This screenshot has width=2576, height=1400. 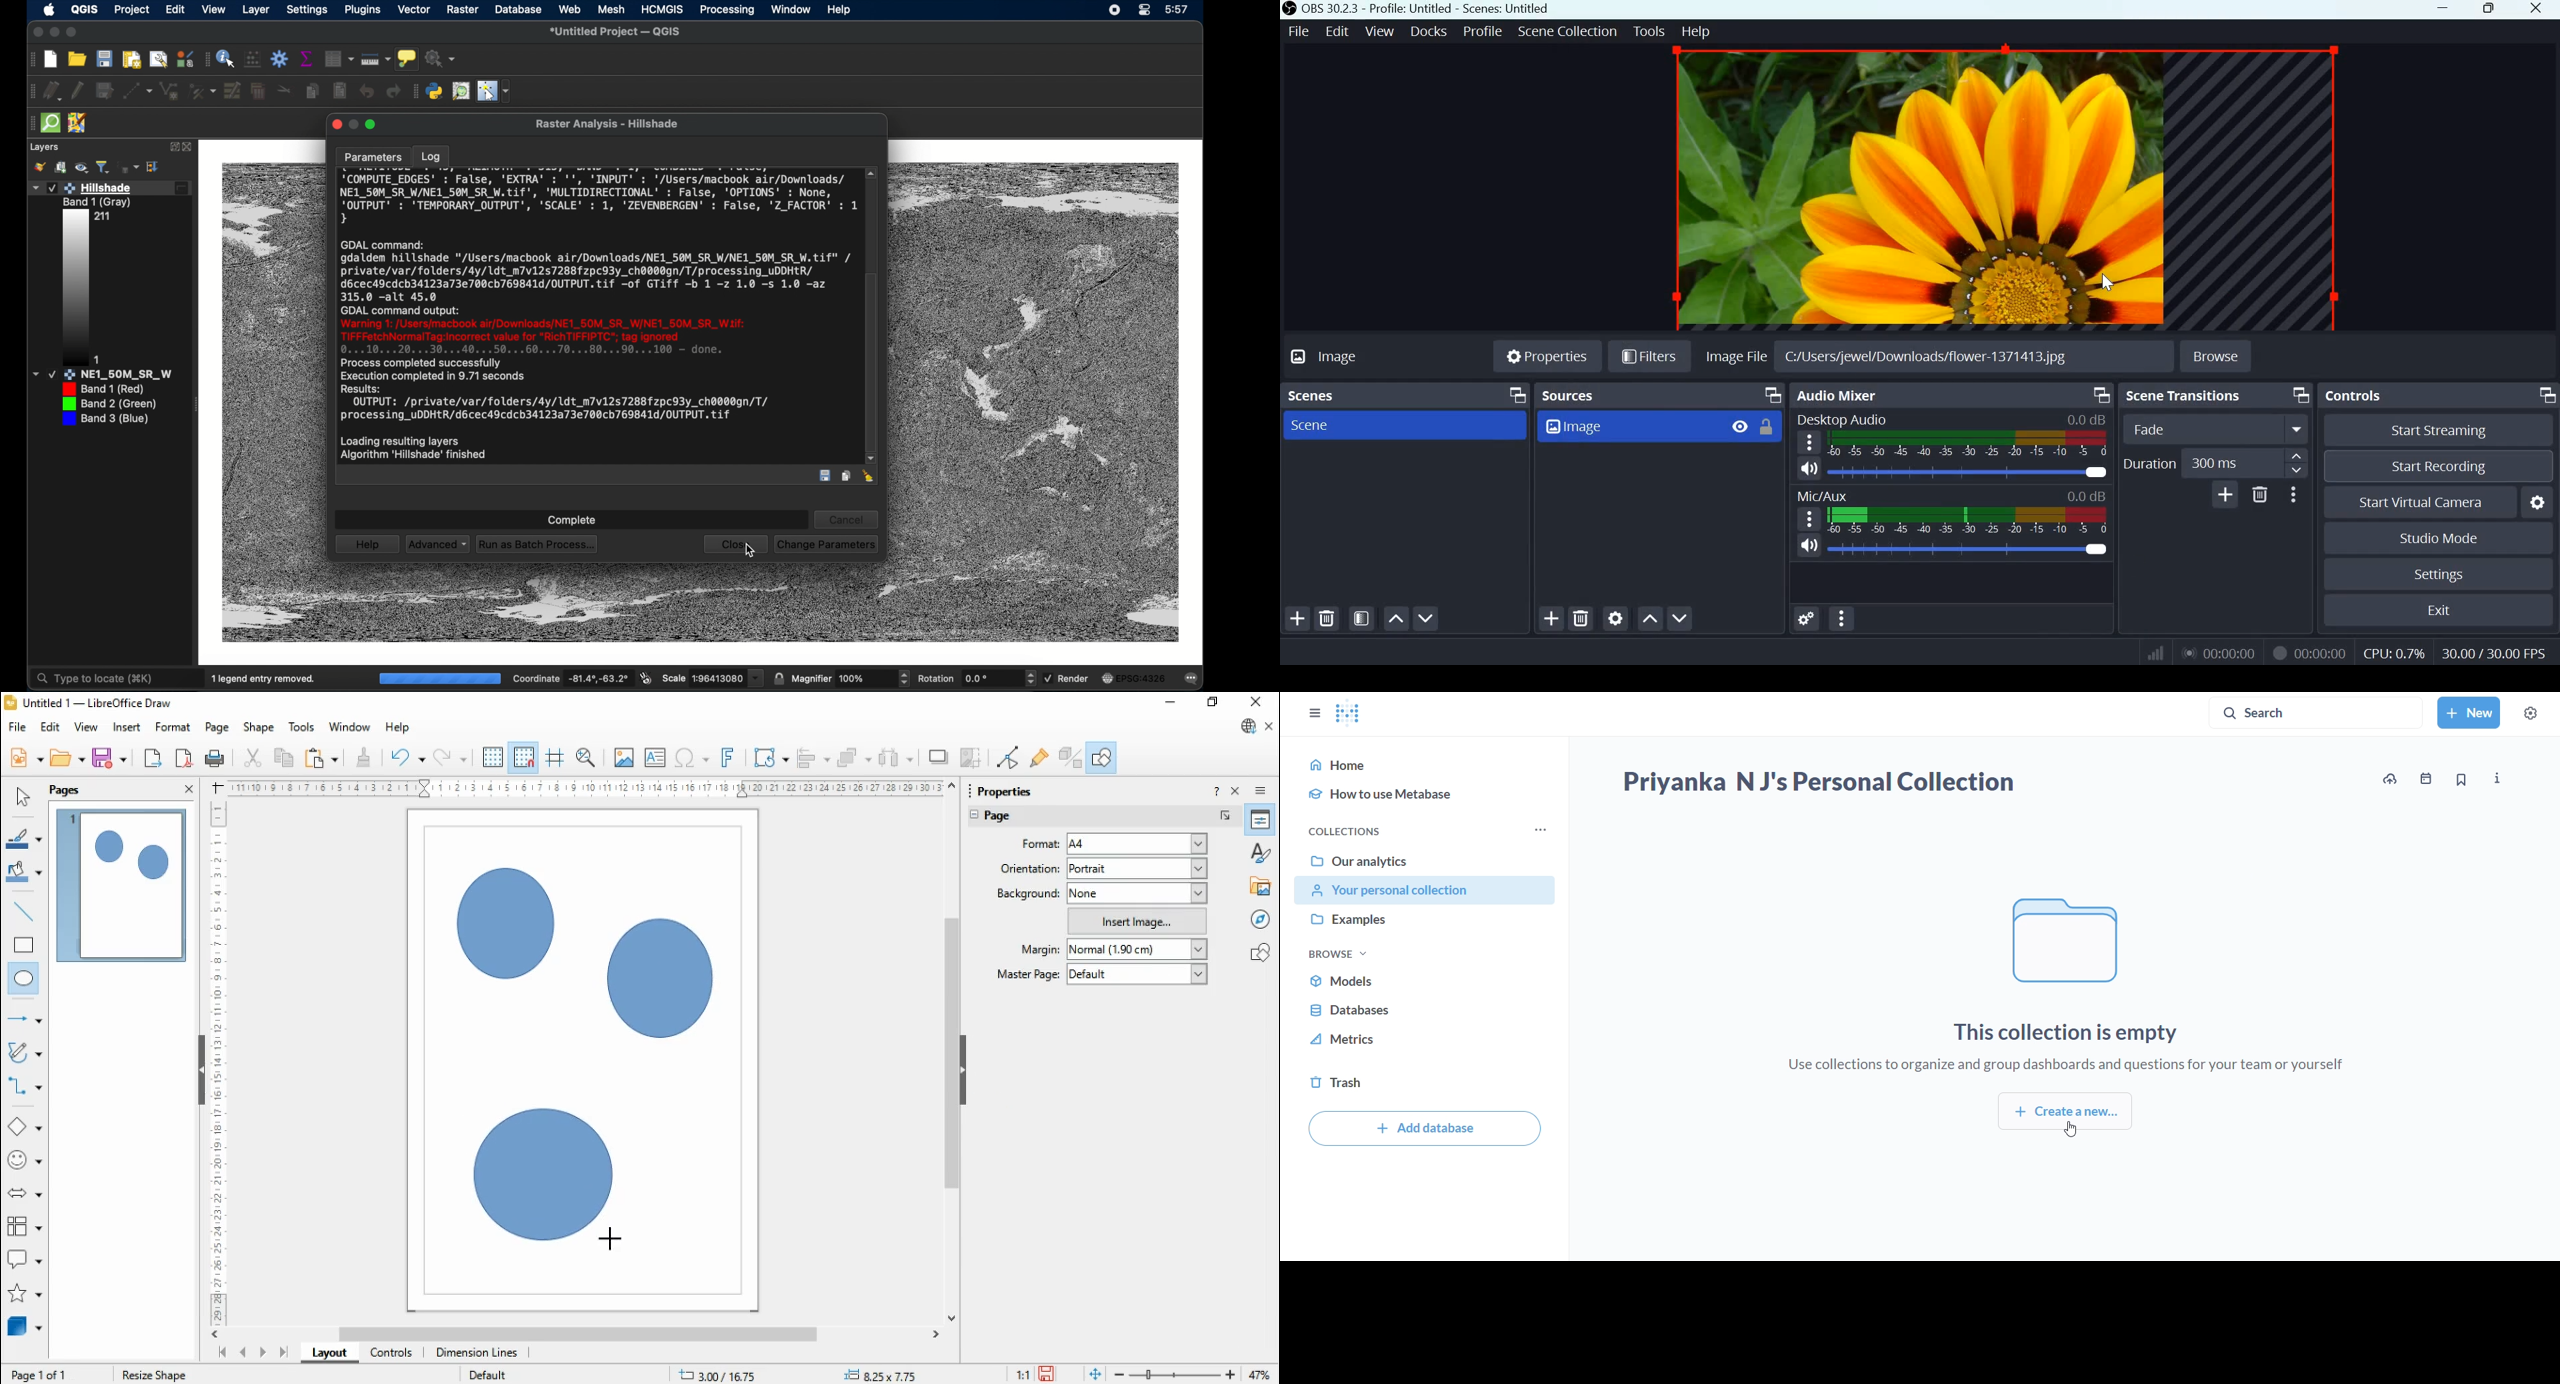 I want to click on open field calculator, so click(x=253, y=60).